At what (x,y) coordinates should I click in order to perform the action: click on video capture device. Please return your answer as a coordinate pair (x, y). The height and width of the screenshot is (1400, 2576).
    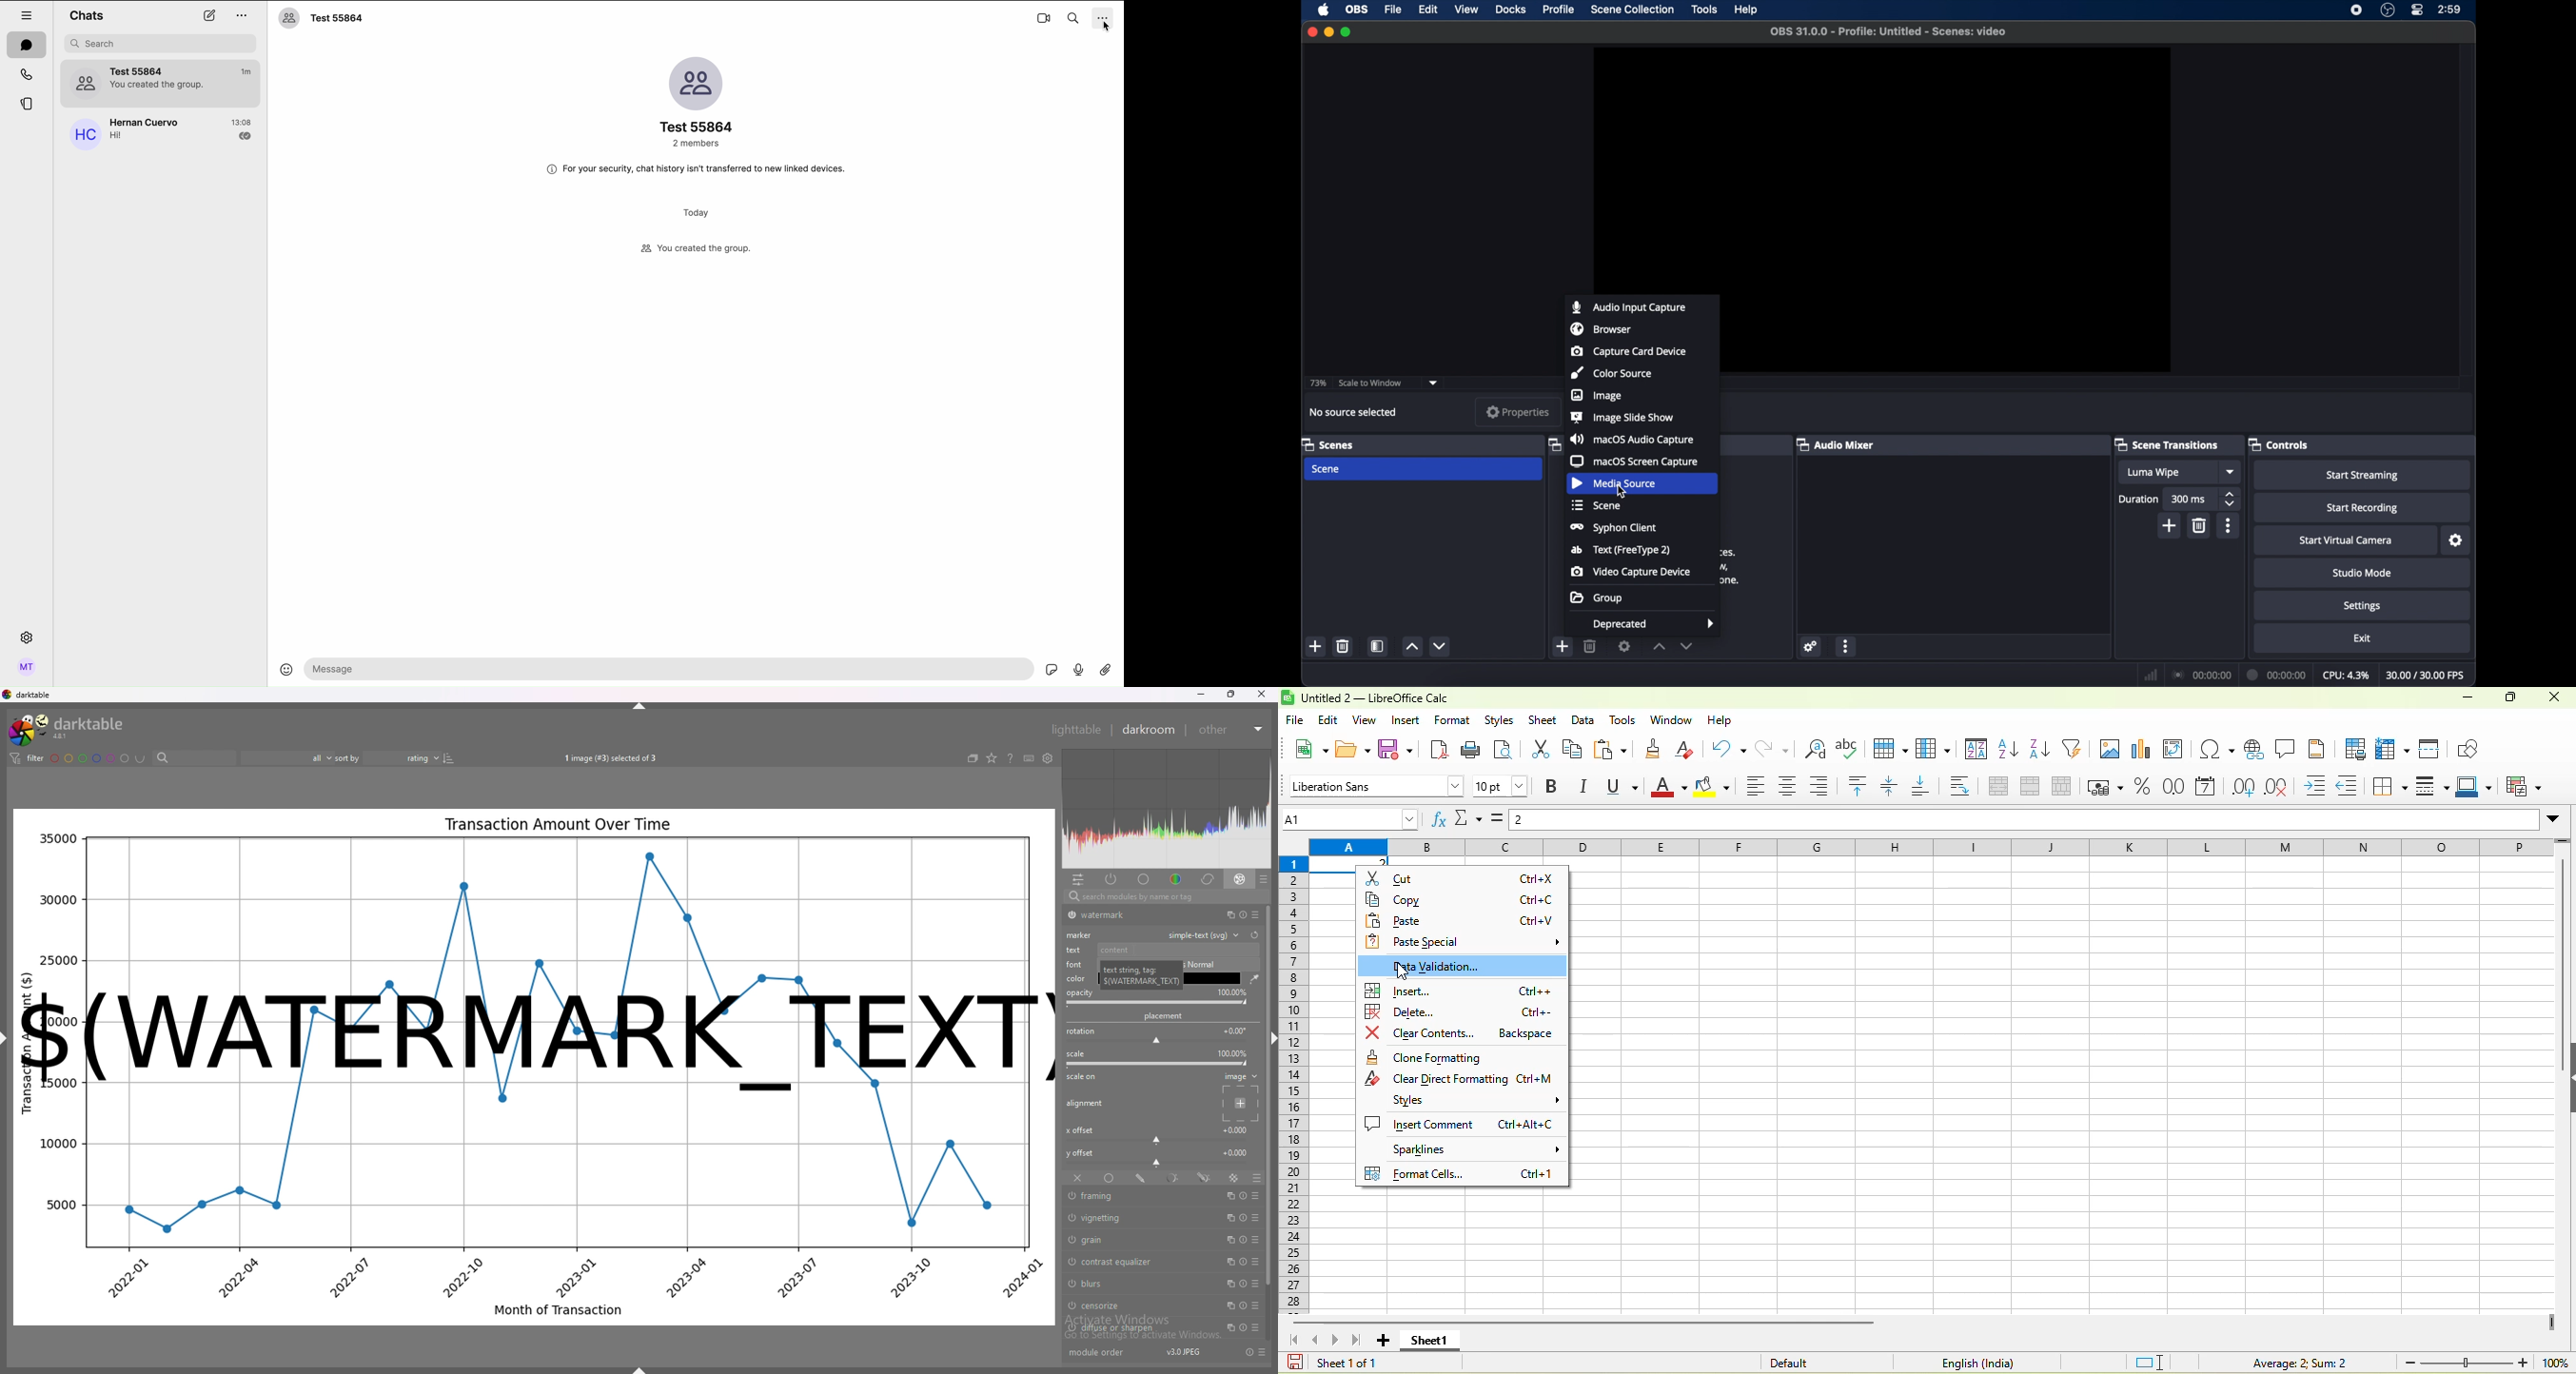
    Looking at the image, I should click on (1630, 571).